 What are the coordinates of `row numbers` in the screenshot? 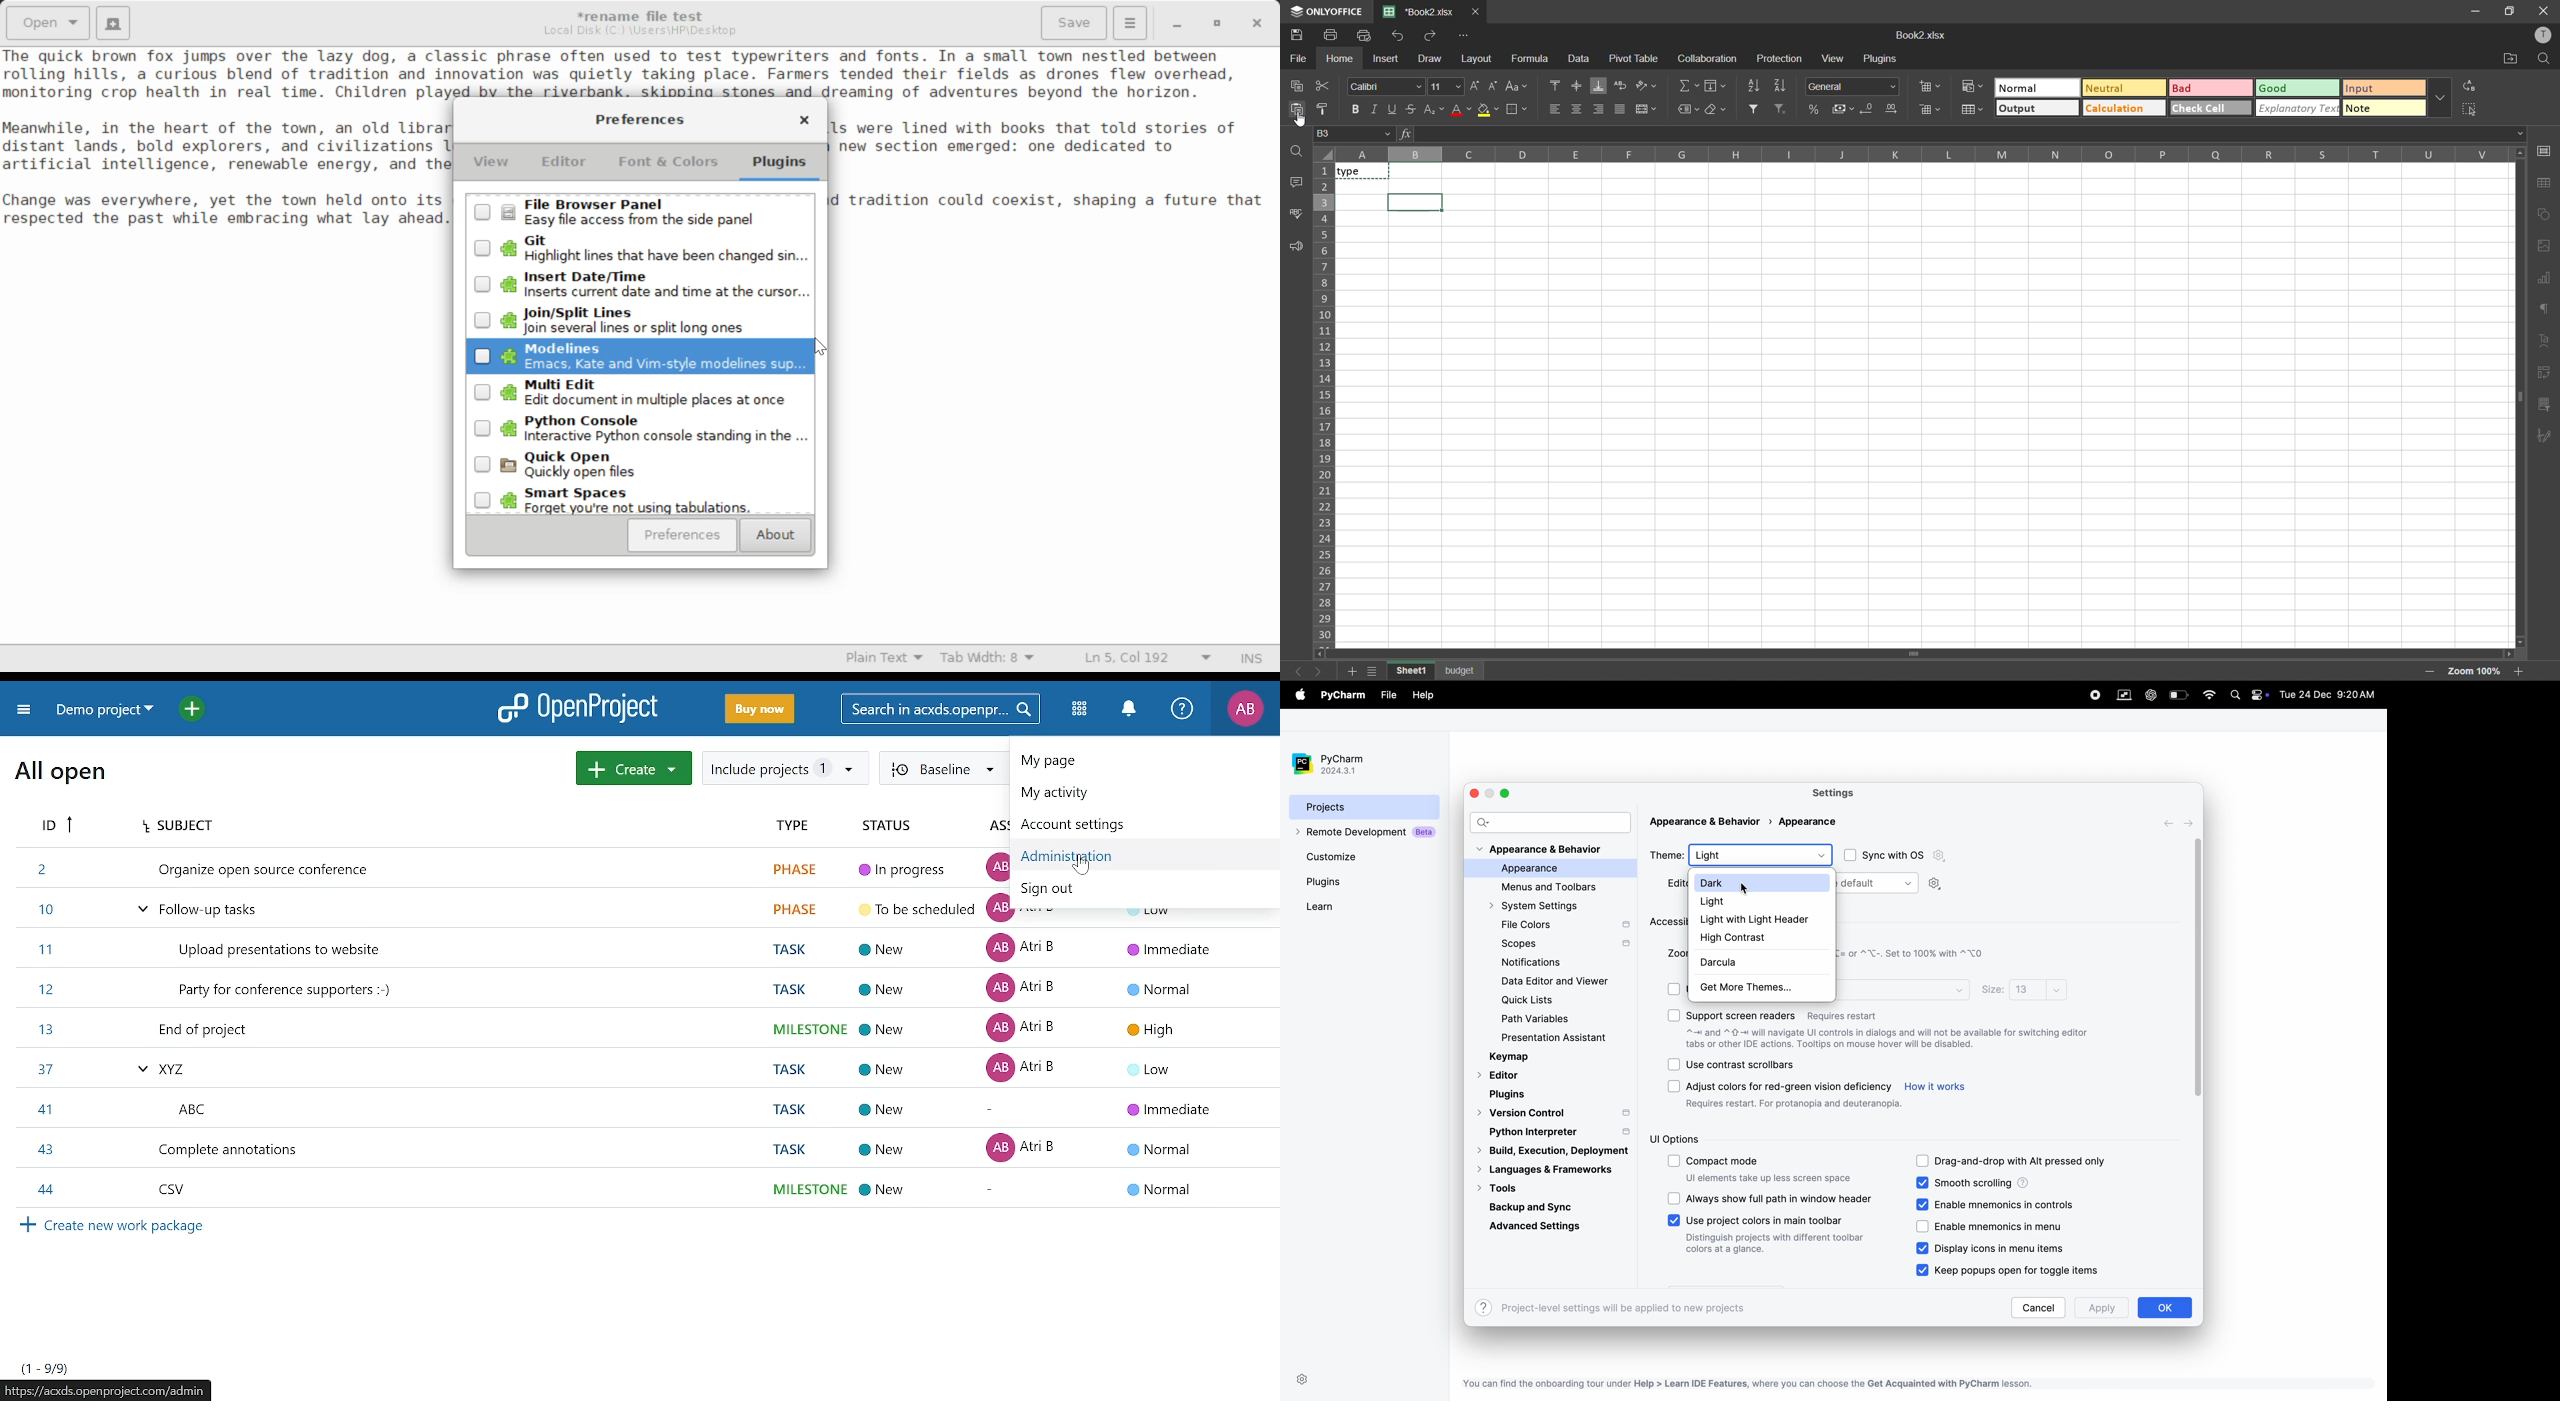 It's located at (1324, 405).